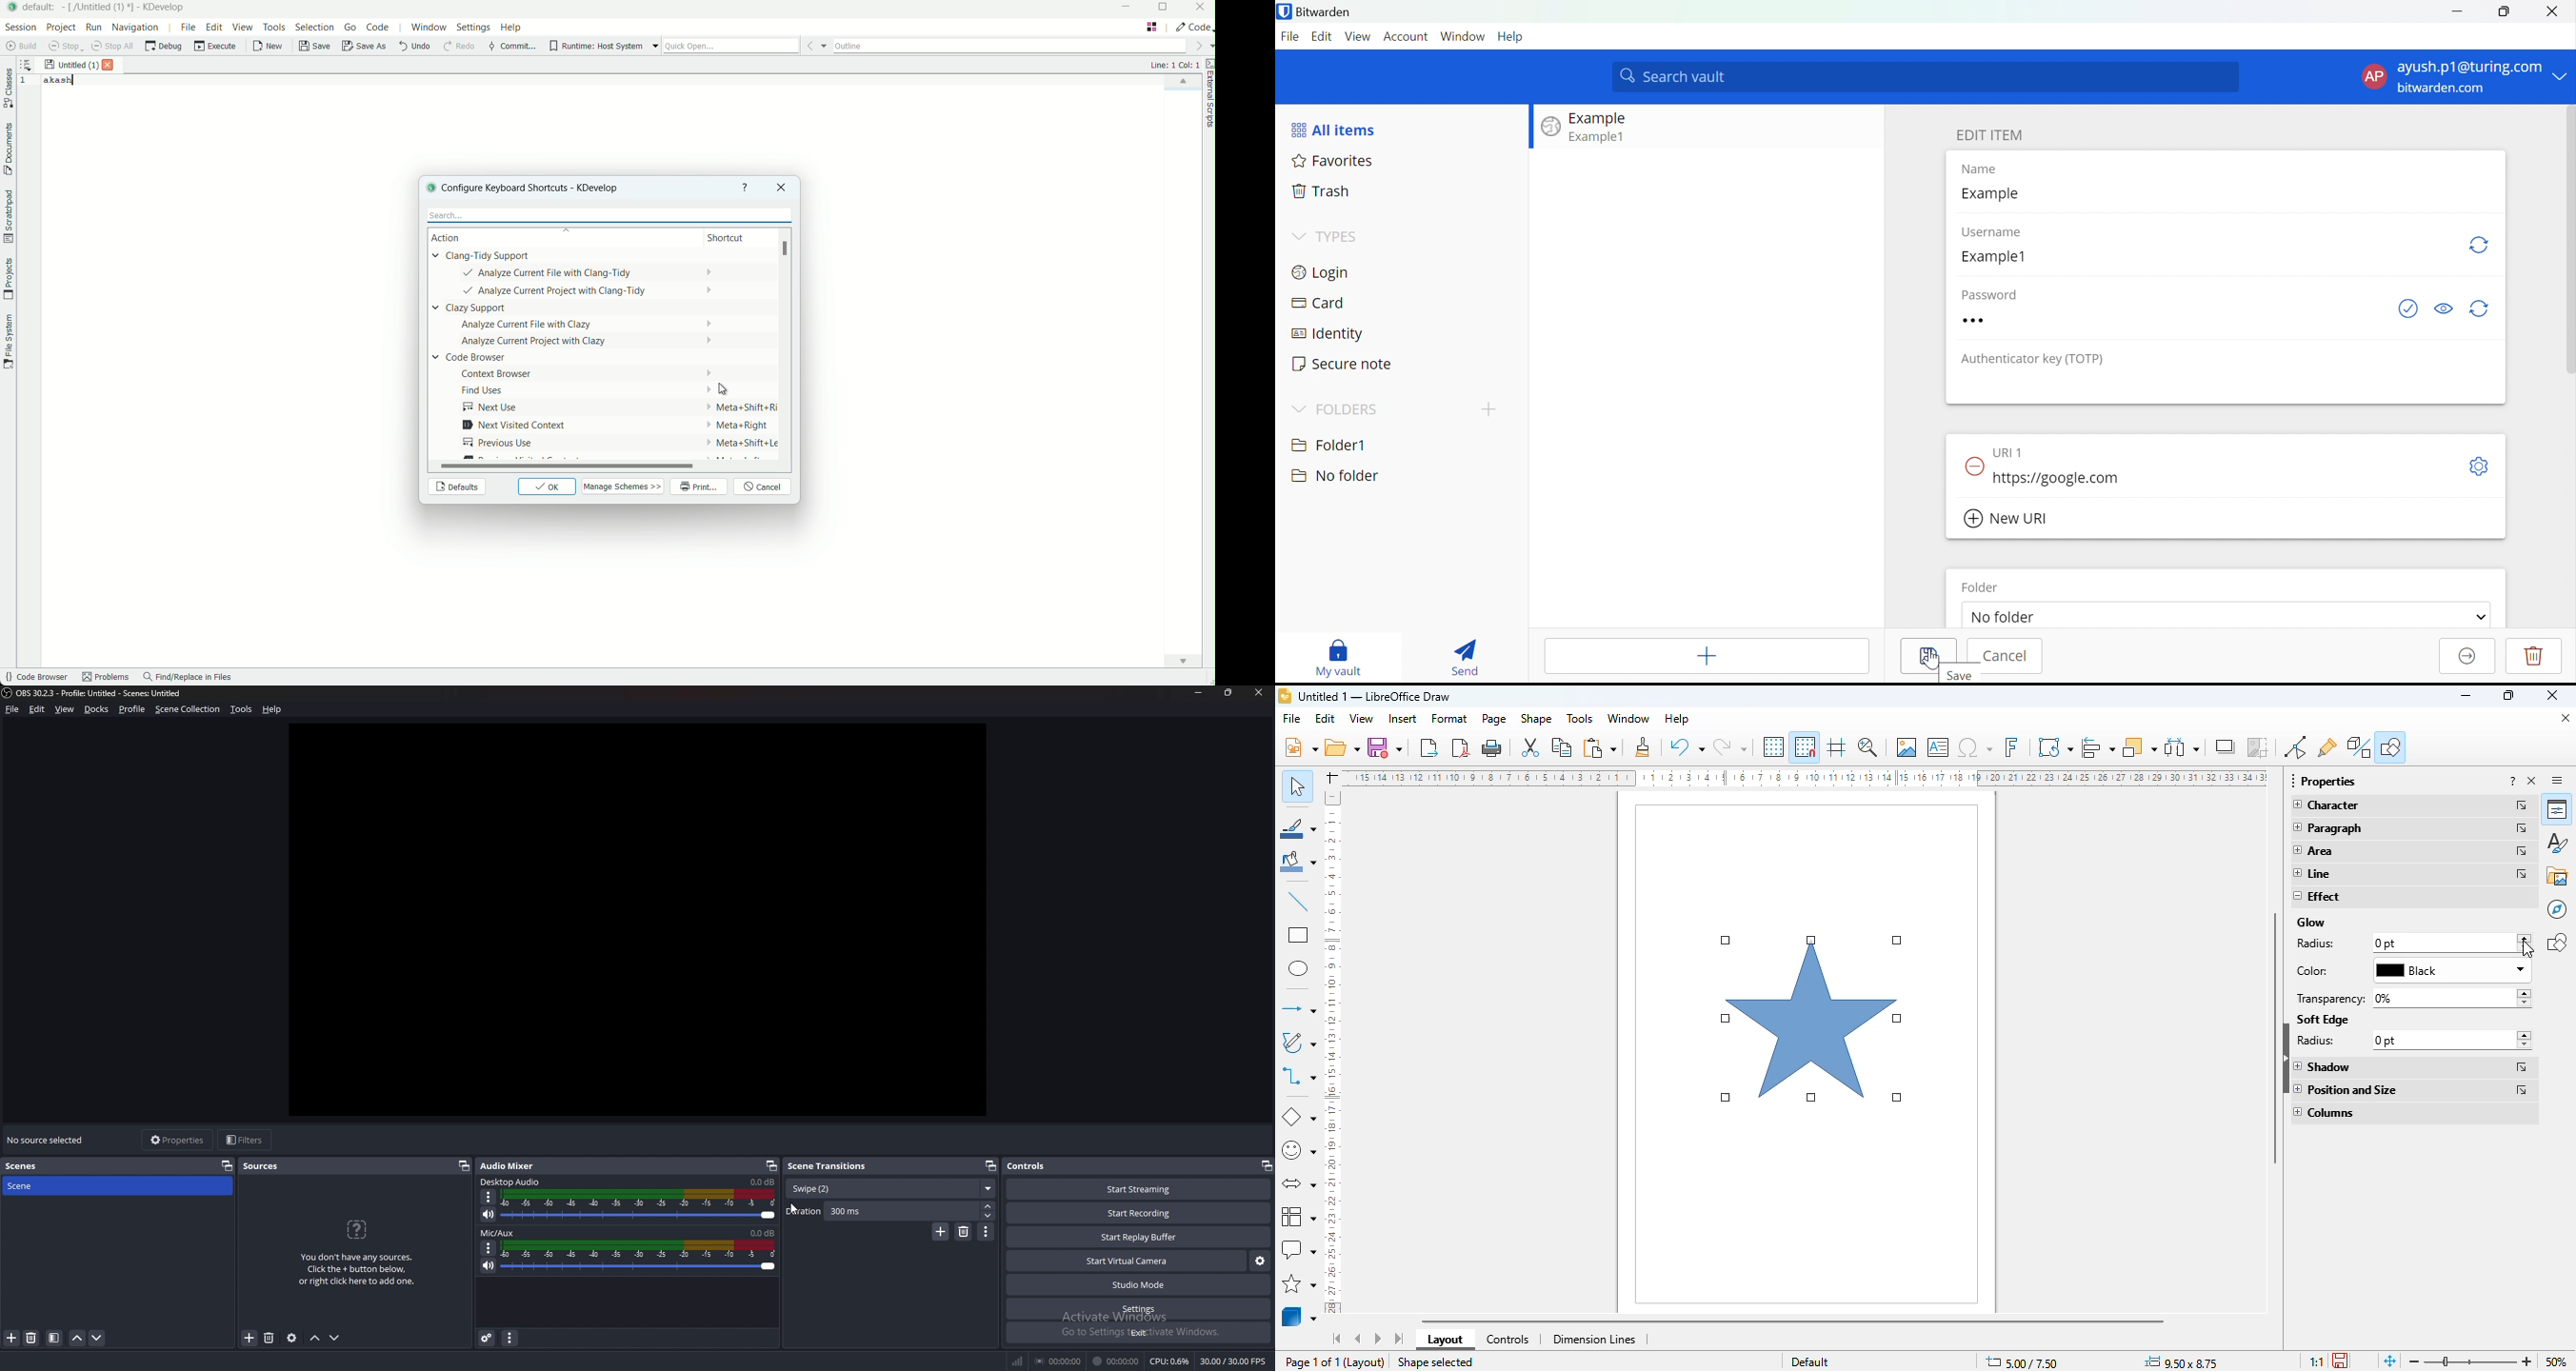  I want to click on zoom slider, so click(2472, 1361).